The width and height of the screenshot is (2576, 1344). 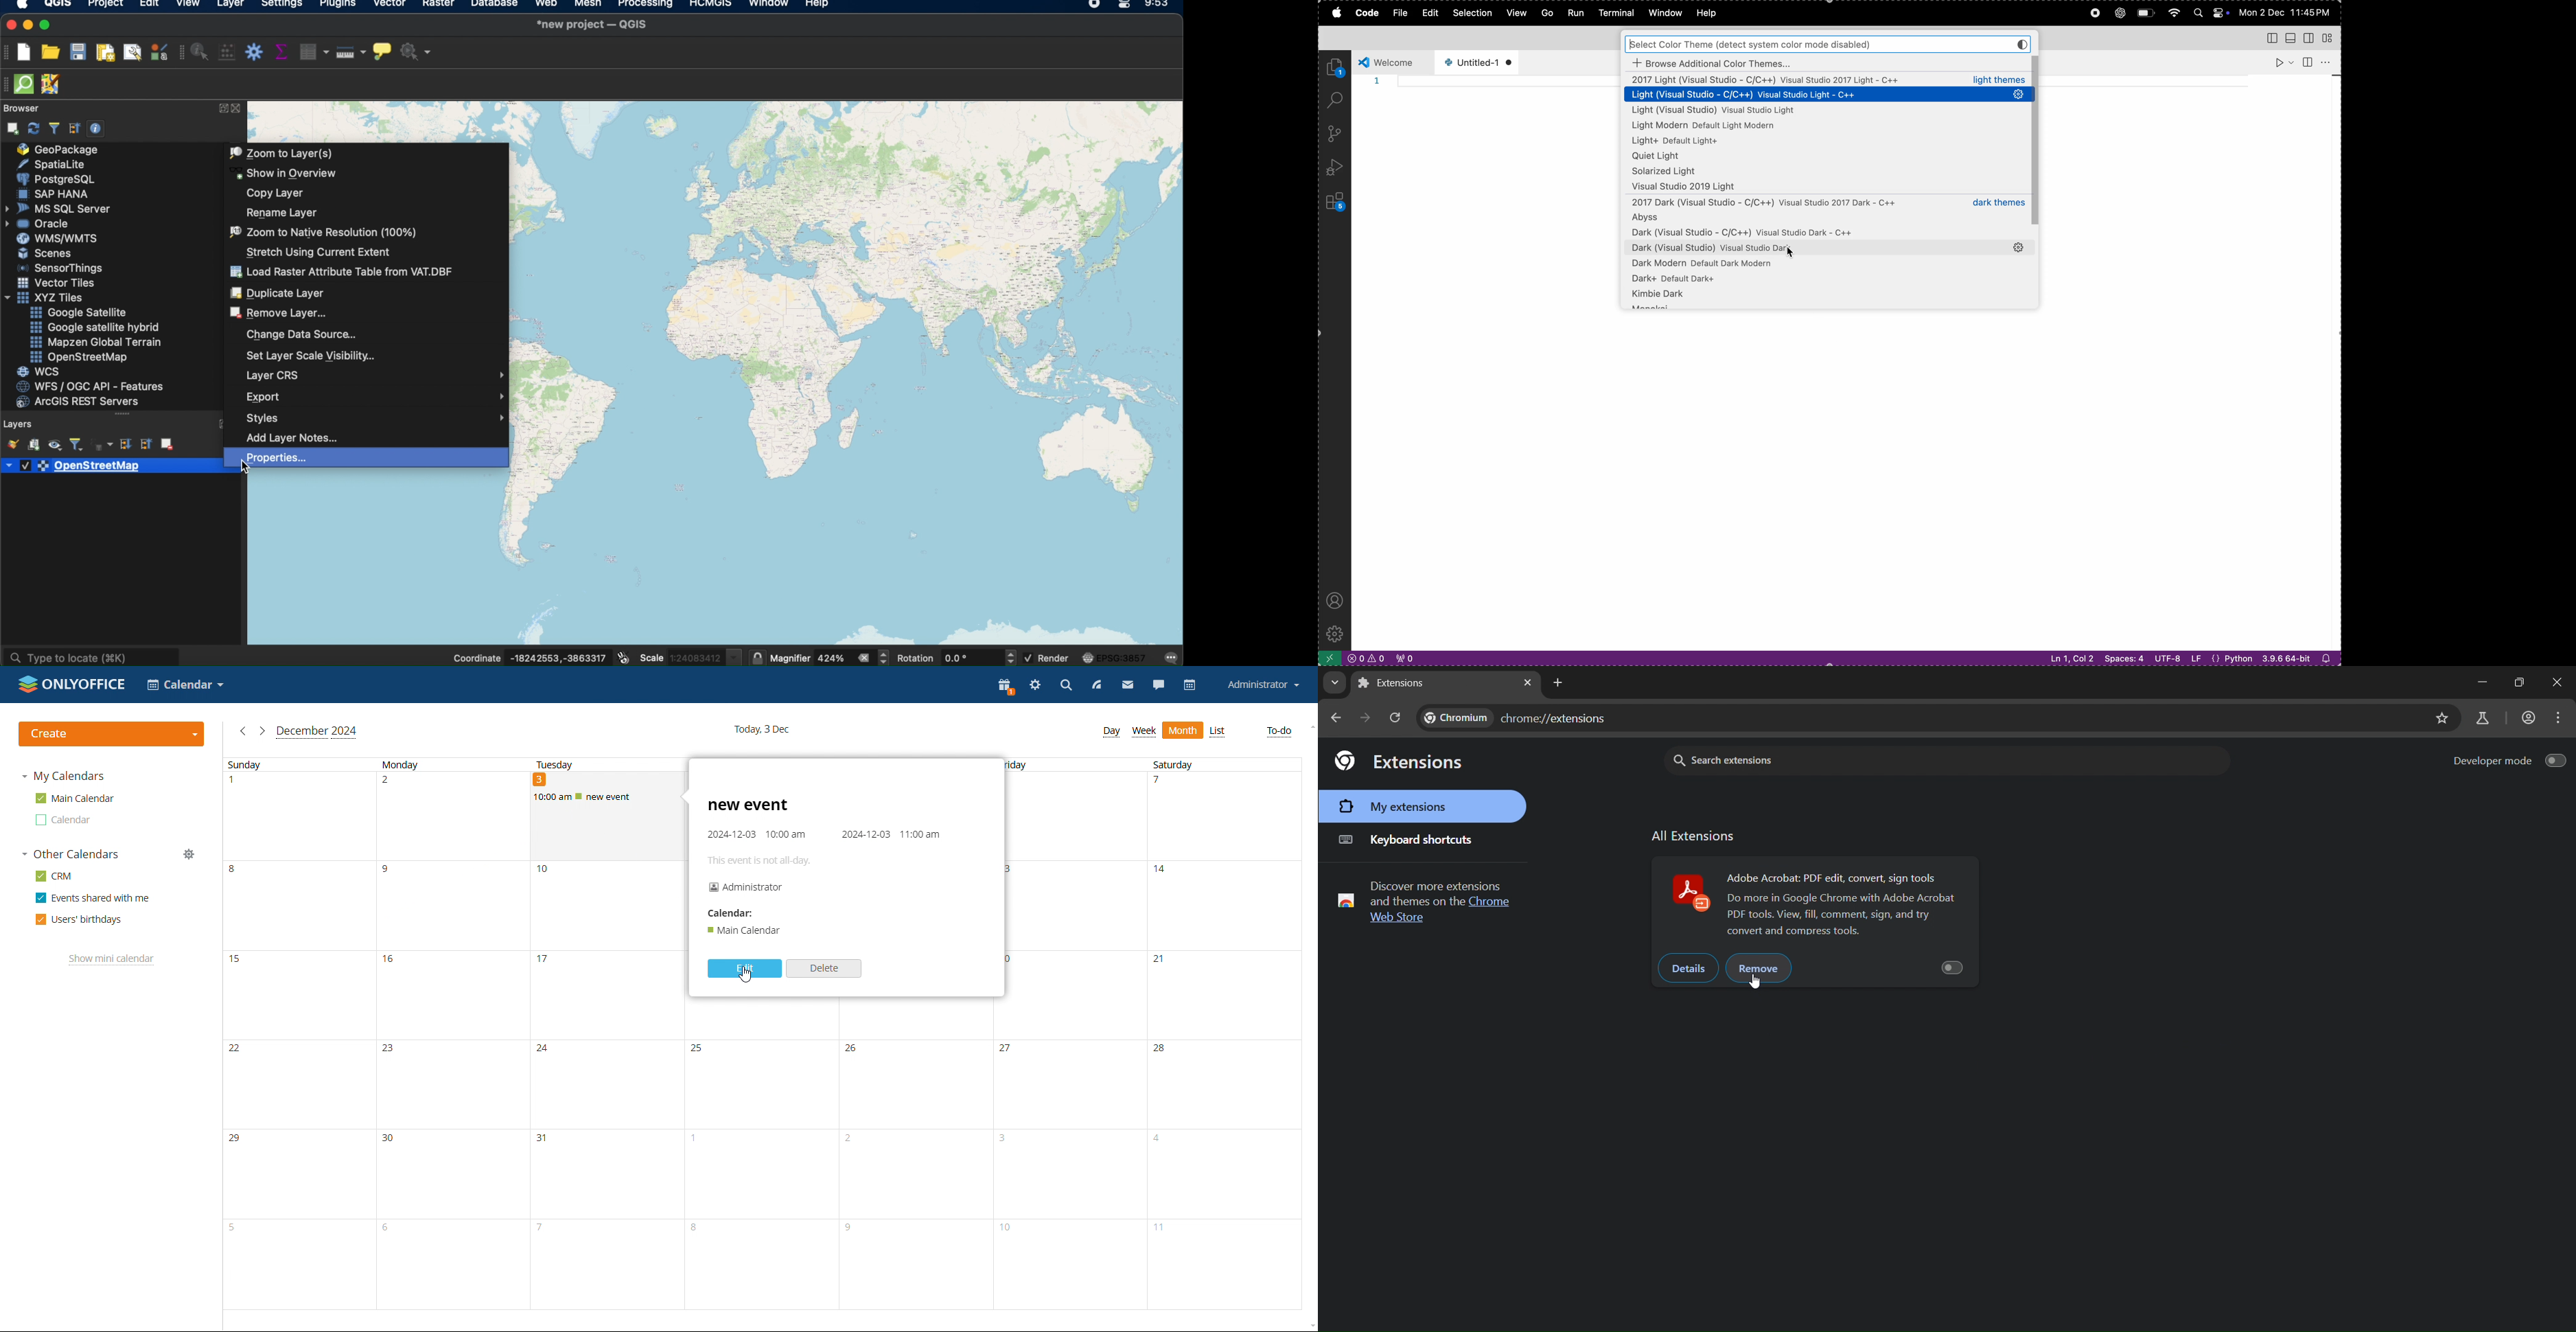 I want to click on HCMGIS, so click(x=711, y=5).